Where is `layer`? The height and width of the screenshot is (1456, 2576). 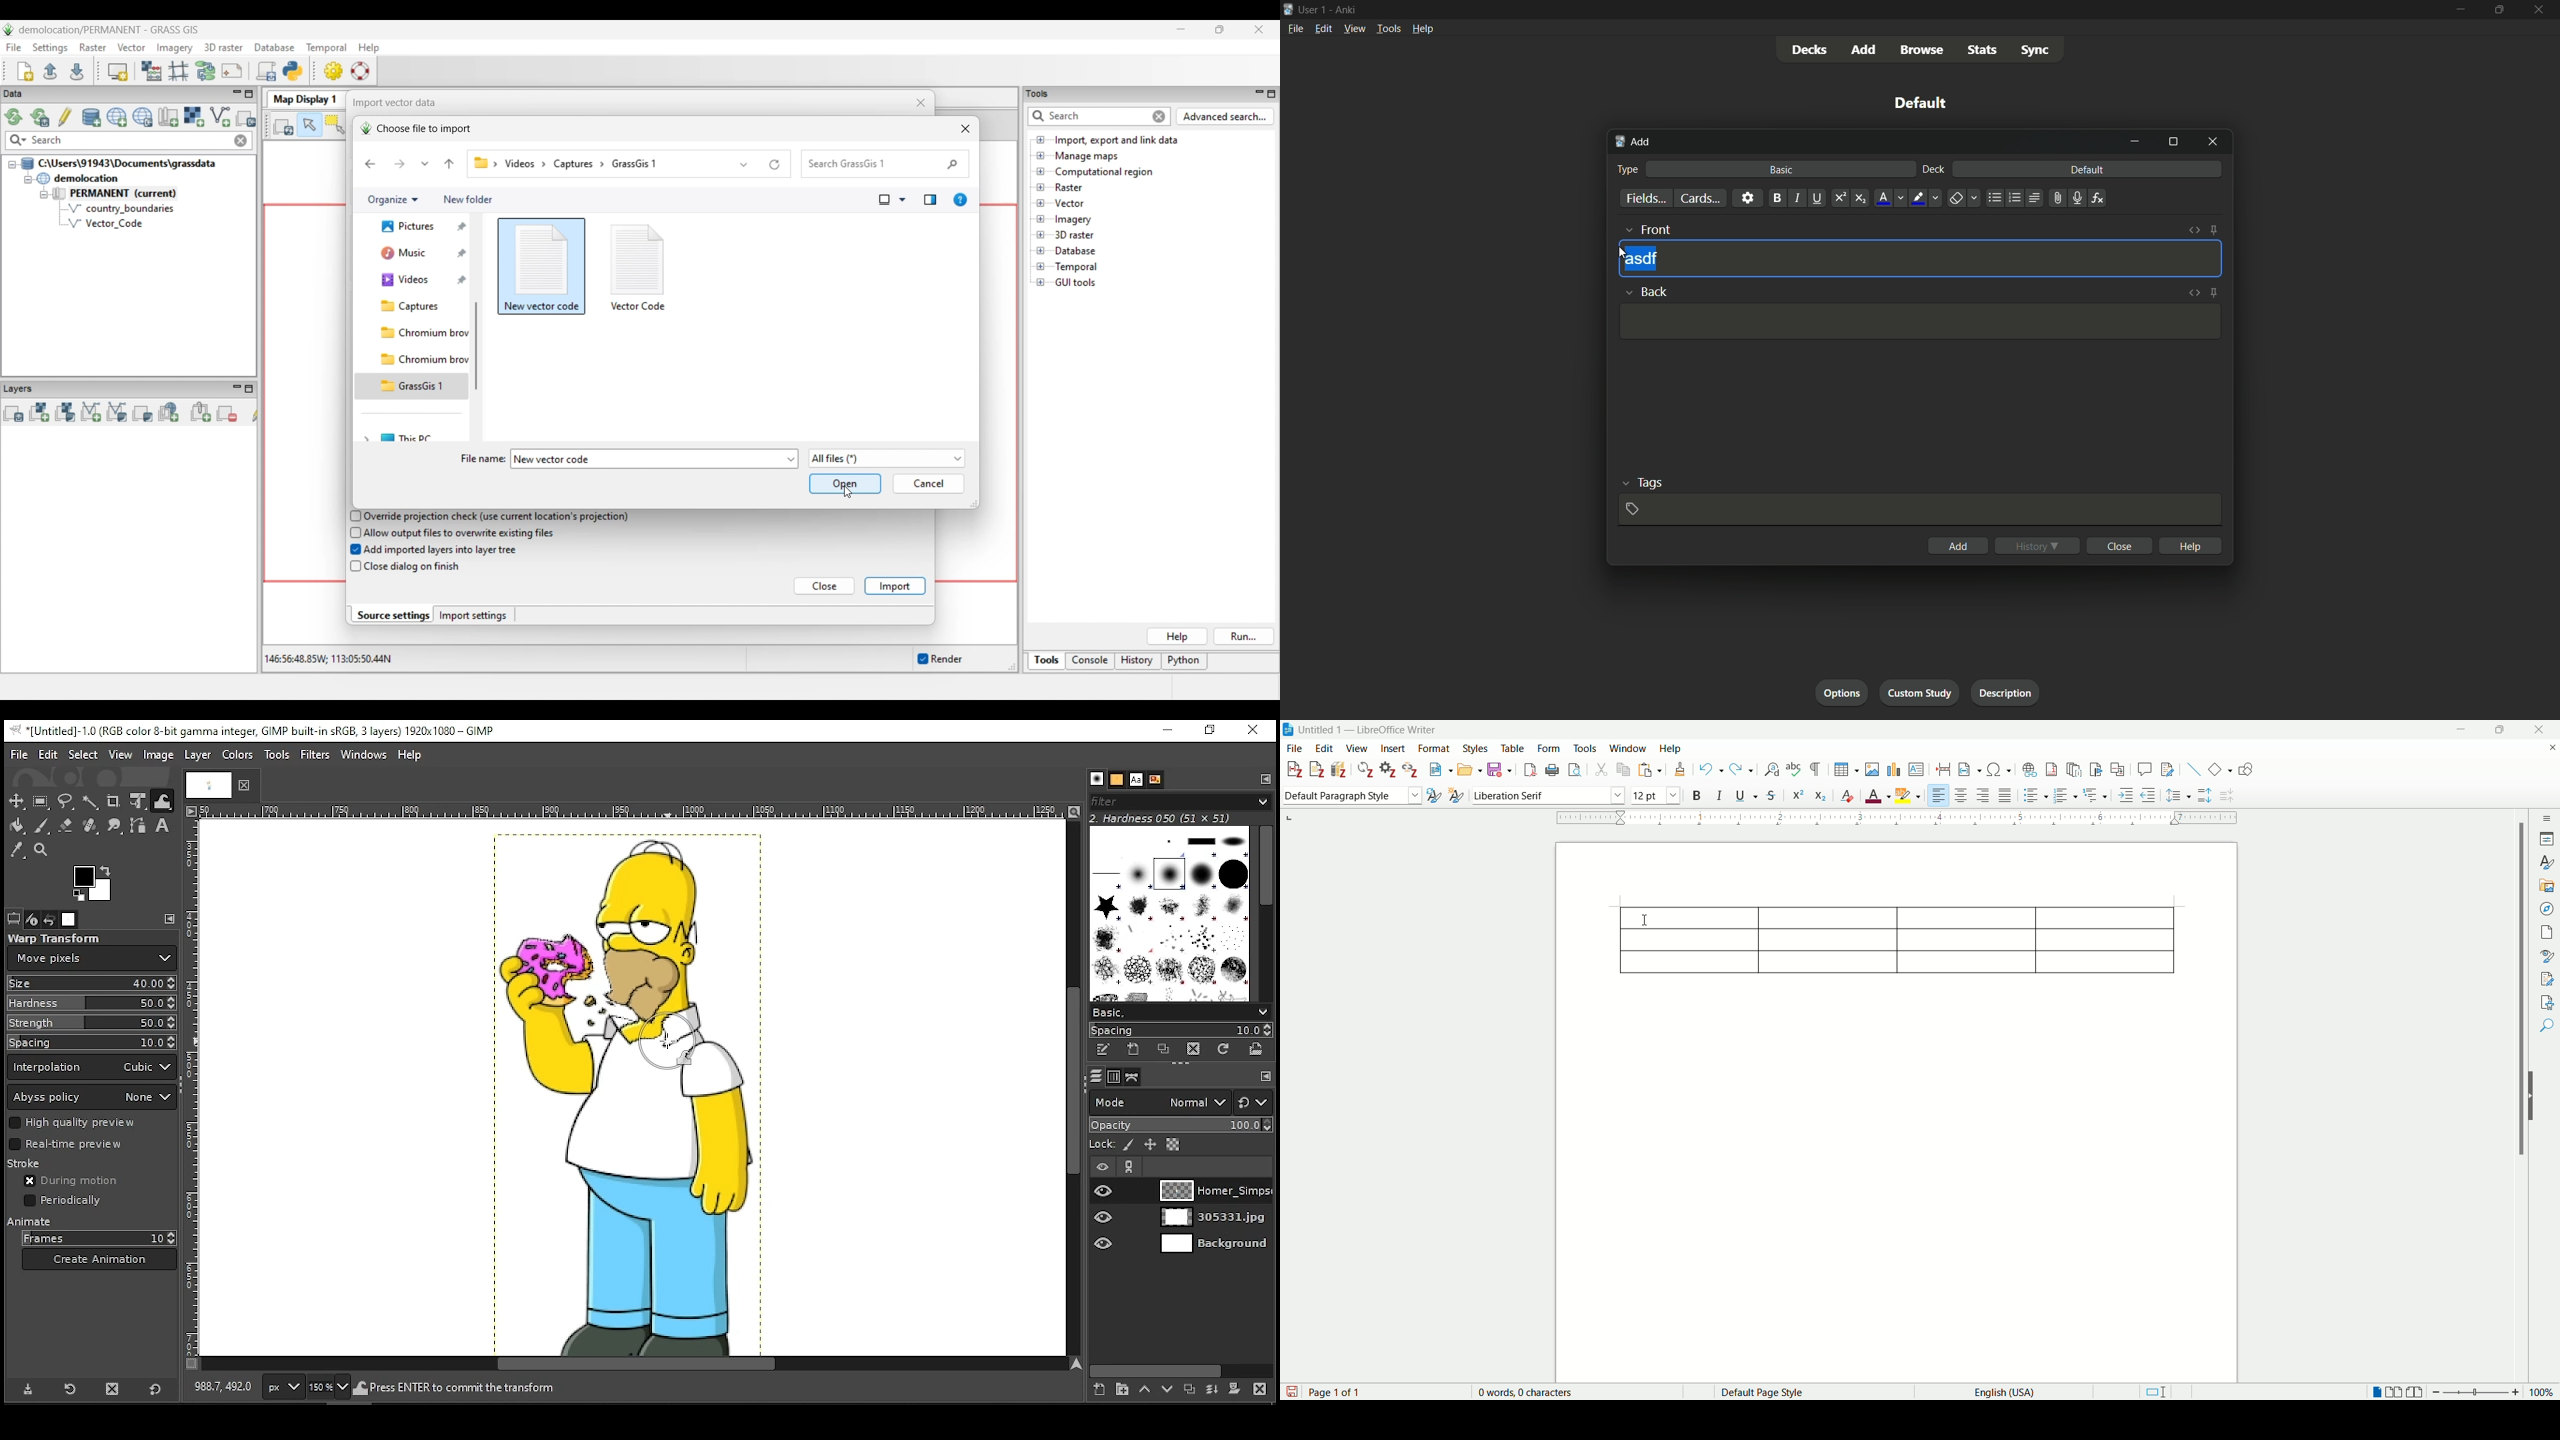
layer is located at coordinates (197, 755).